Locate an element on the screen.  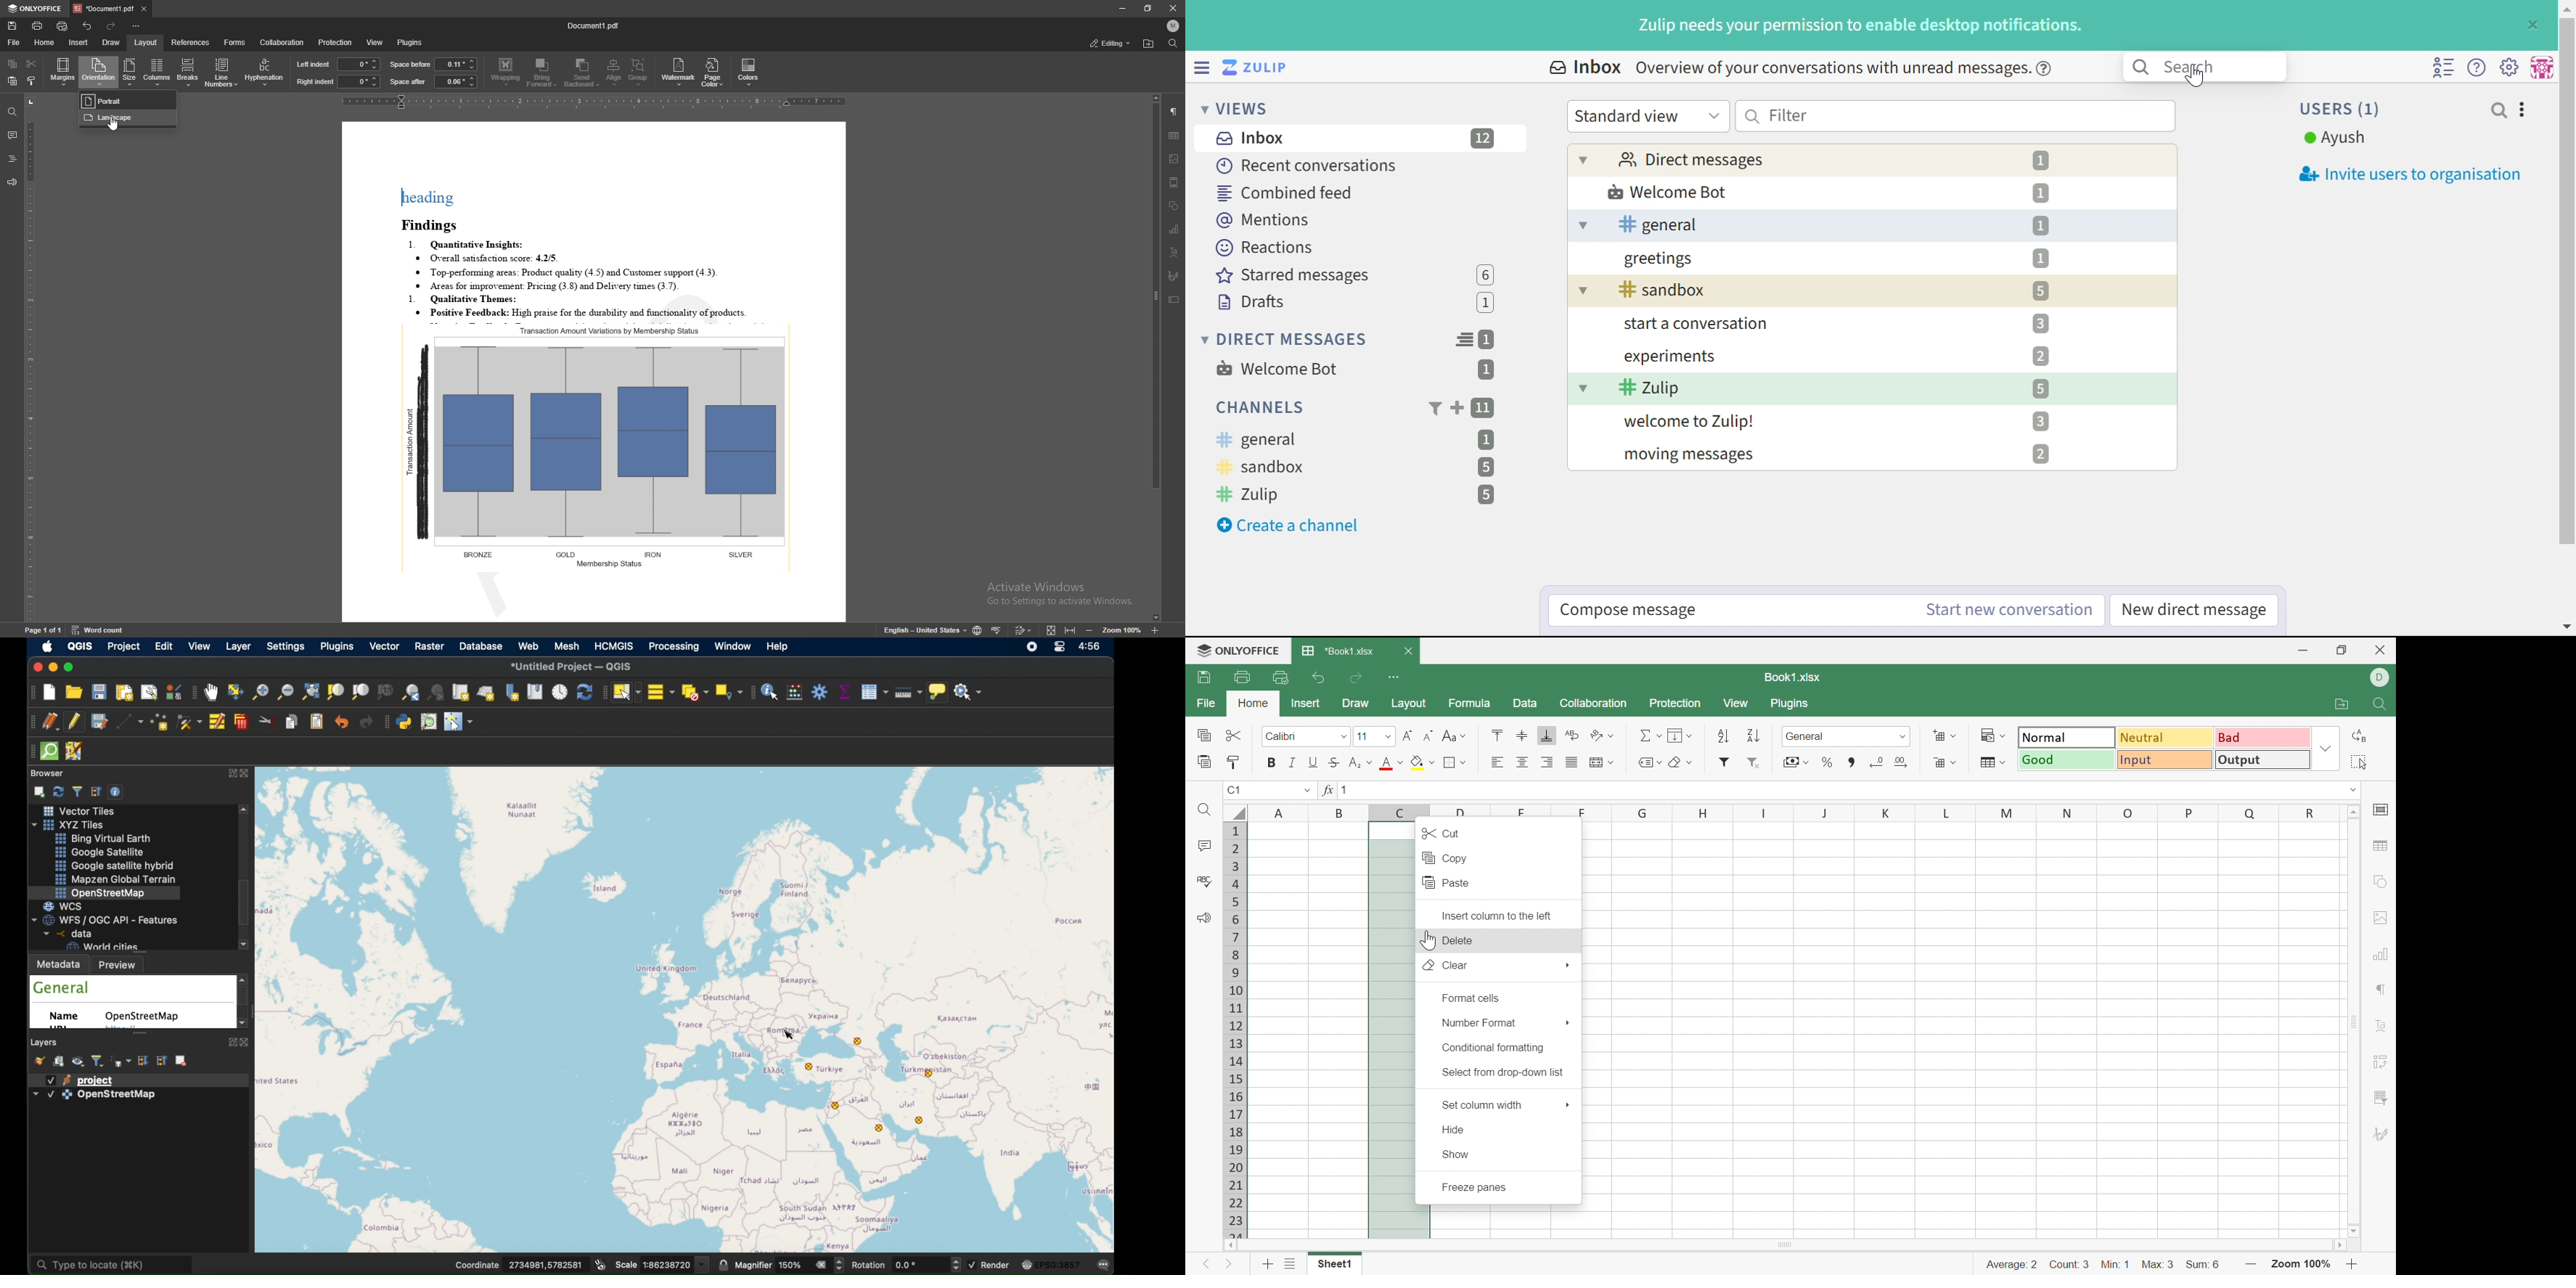
USERS(1) is located at coordinates (2342, 109).